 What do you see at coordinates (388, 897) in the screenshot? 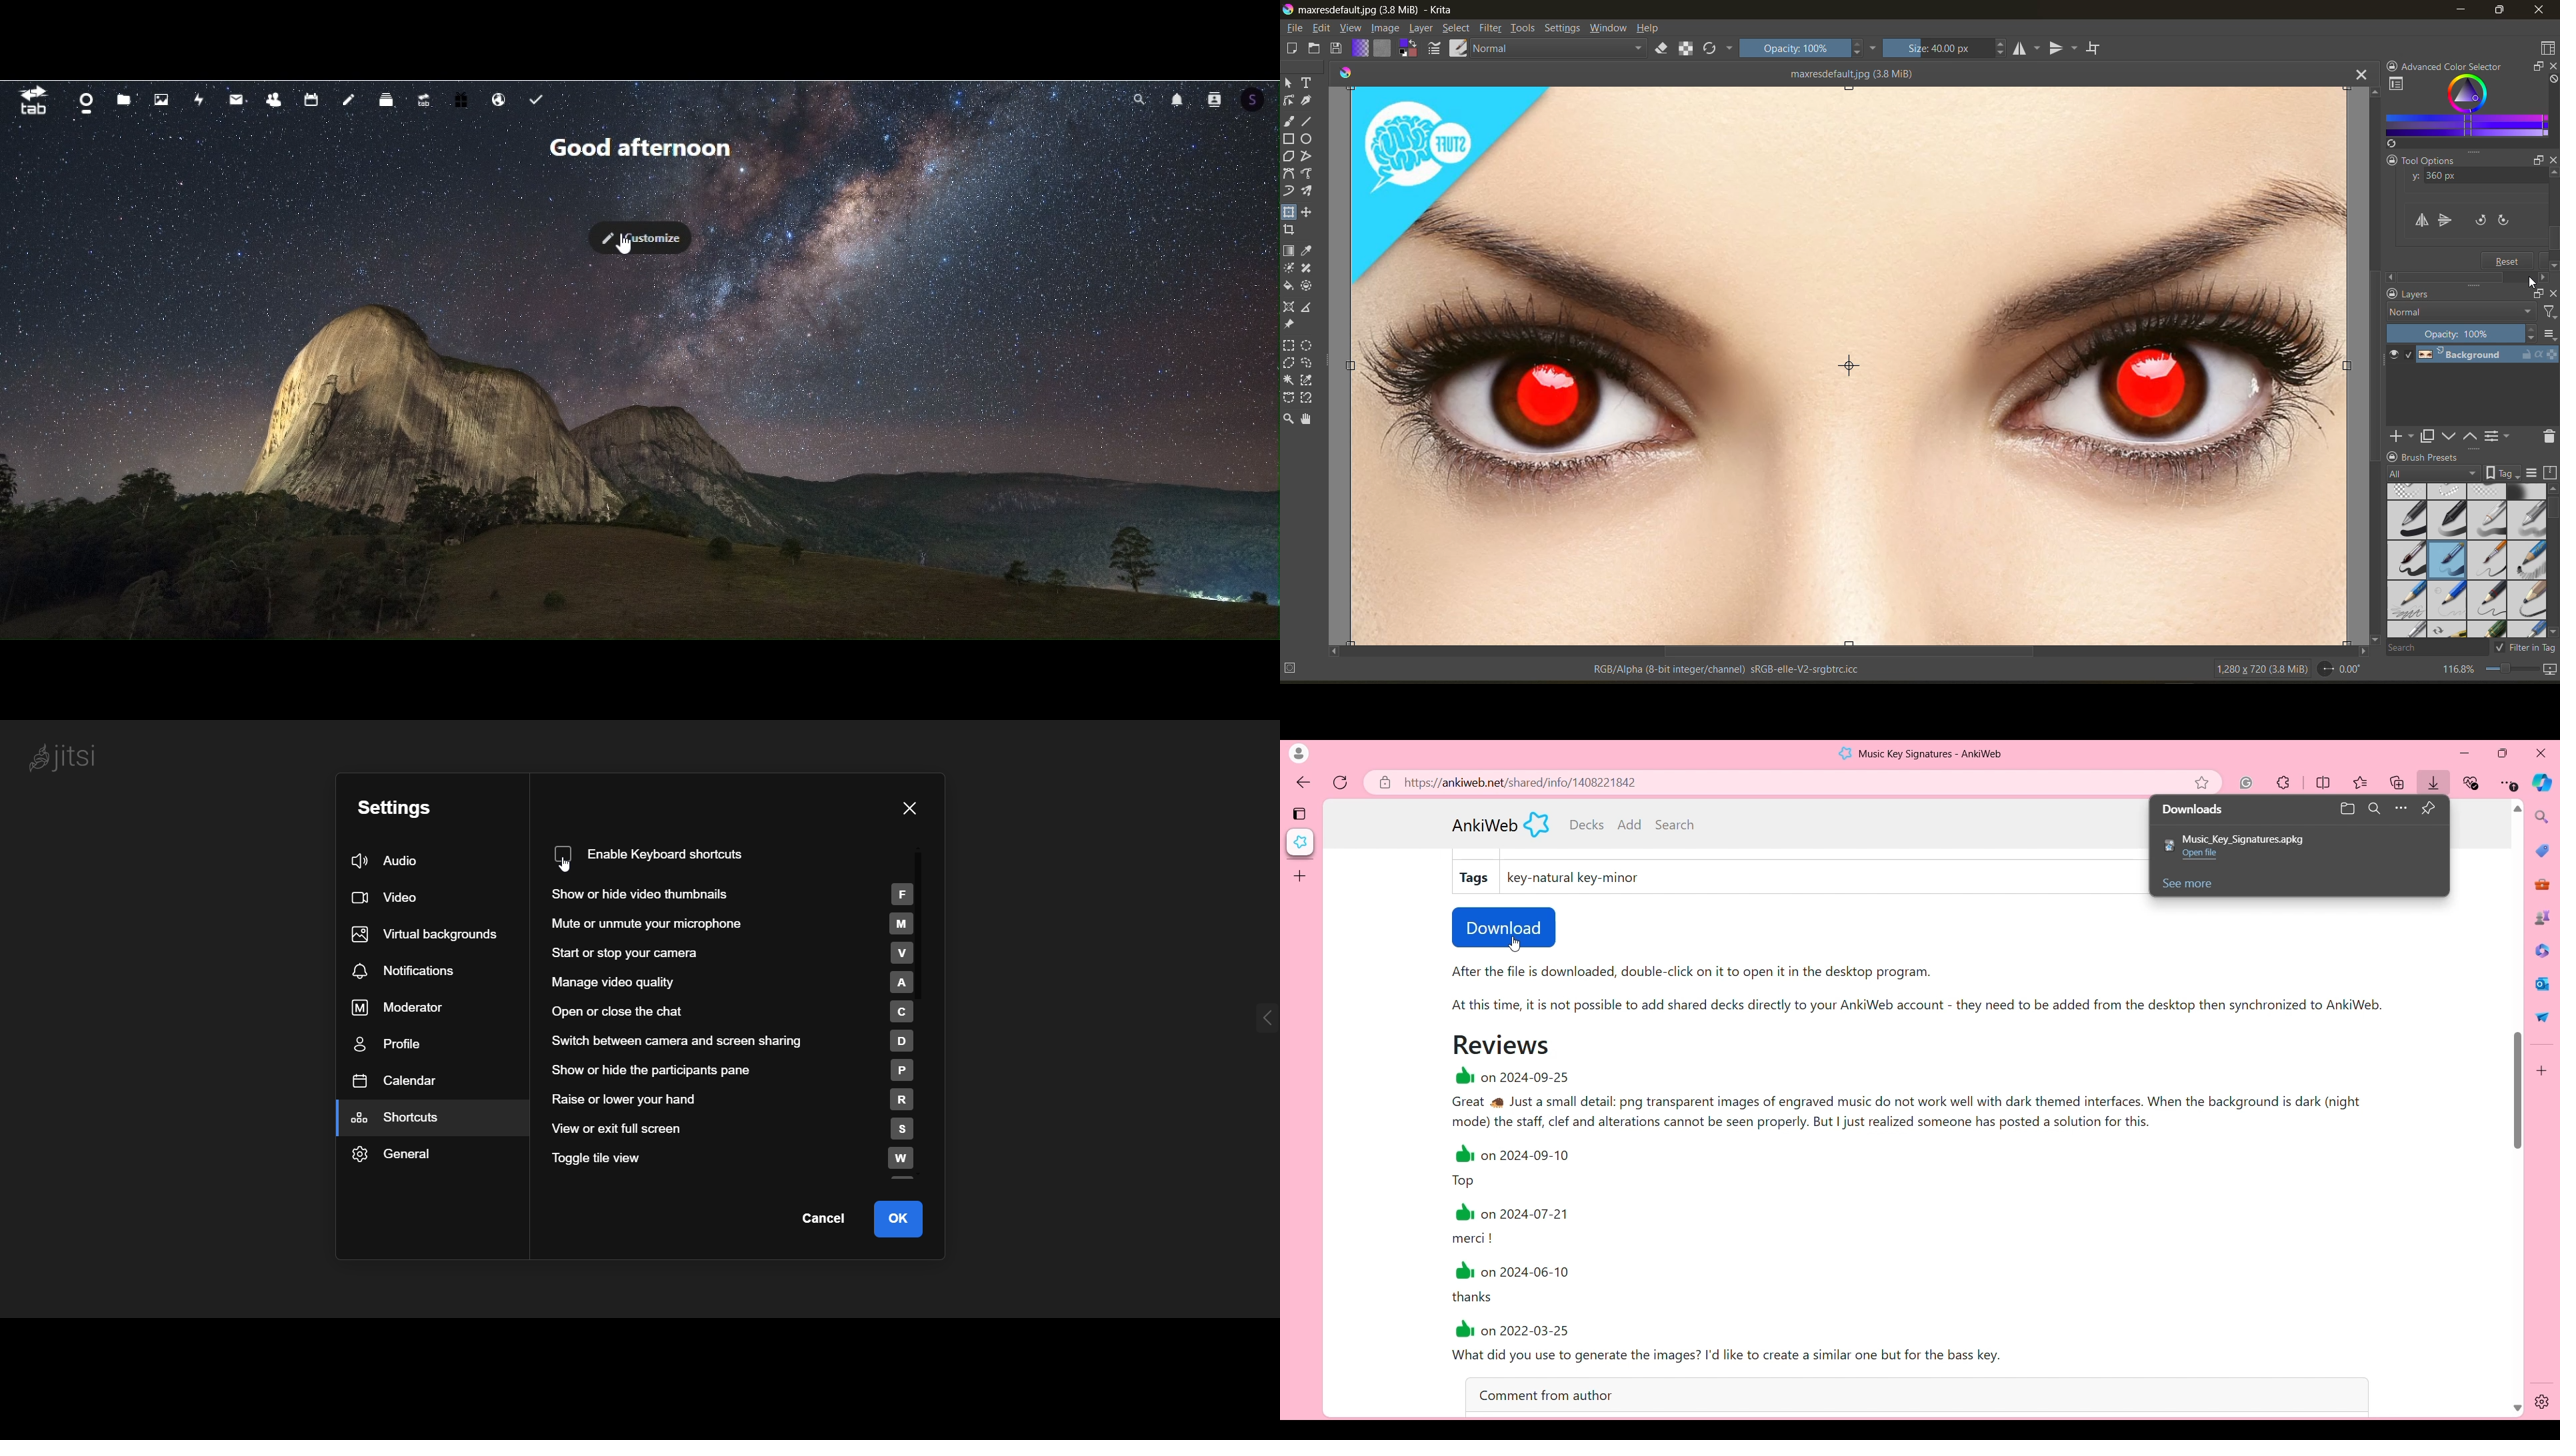
I see `video` at bounding box center [388, 897].